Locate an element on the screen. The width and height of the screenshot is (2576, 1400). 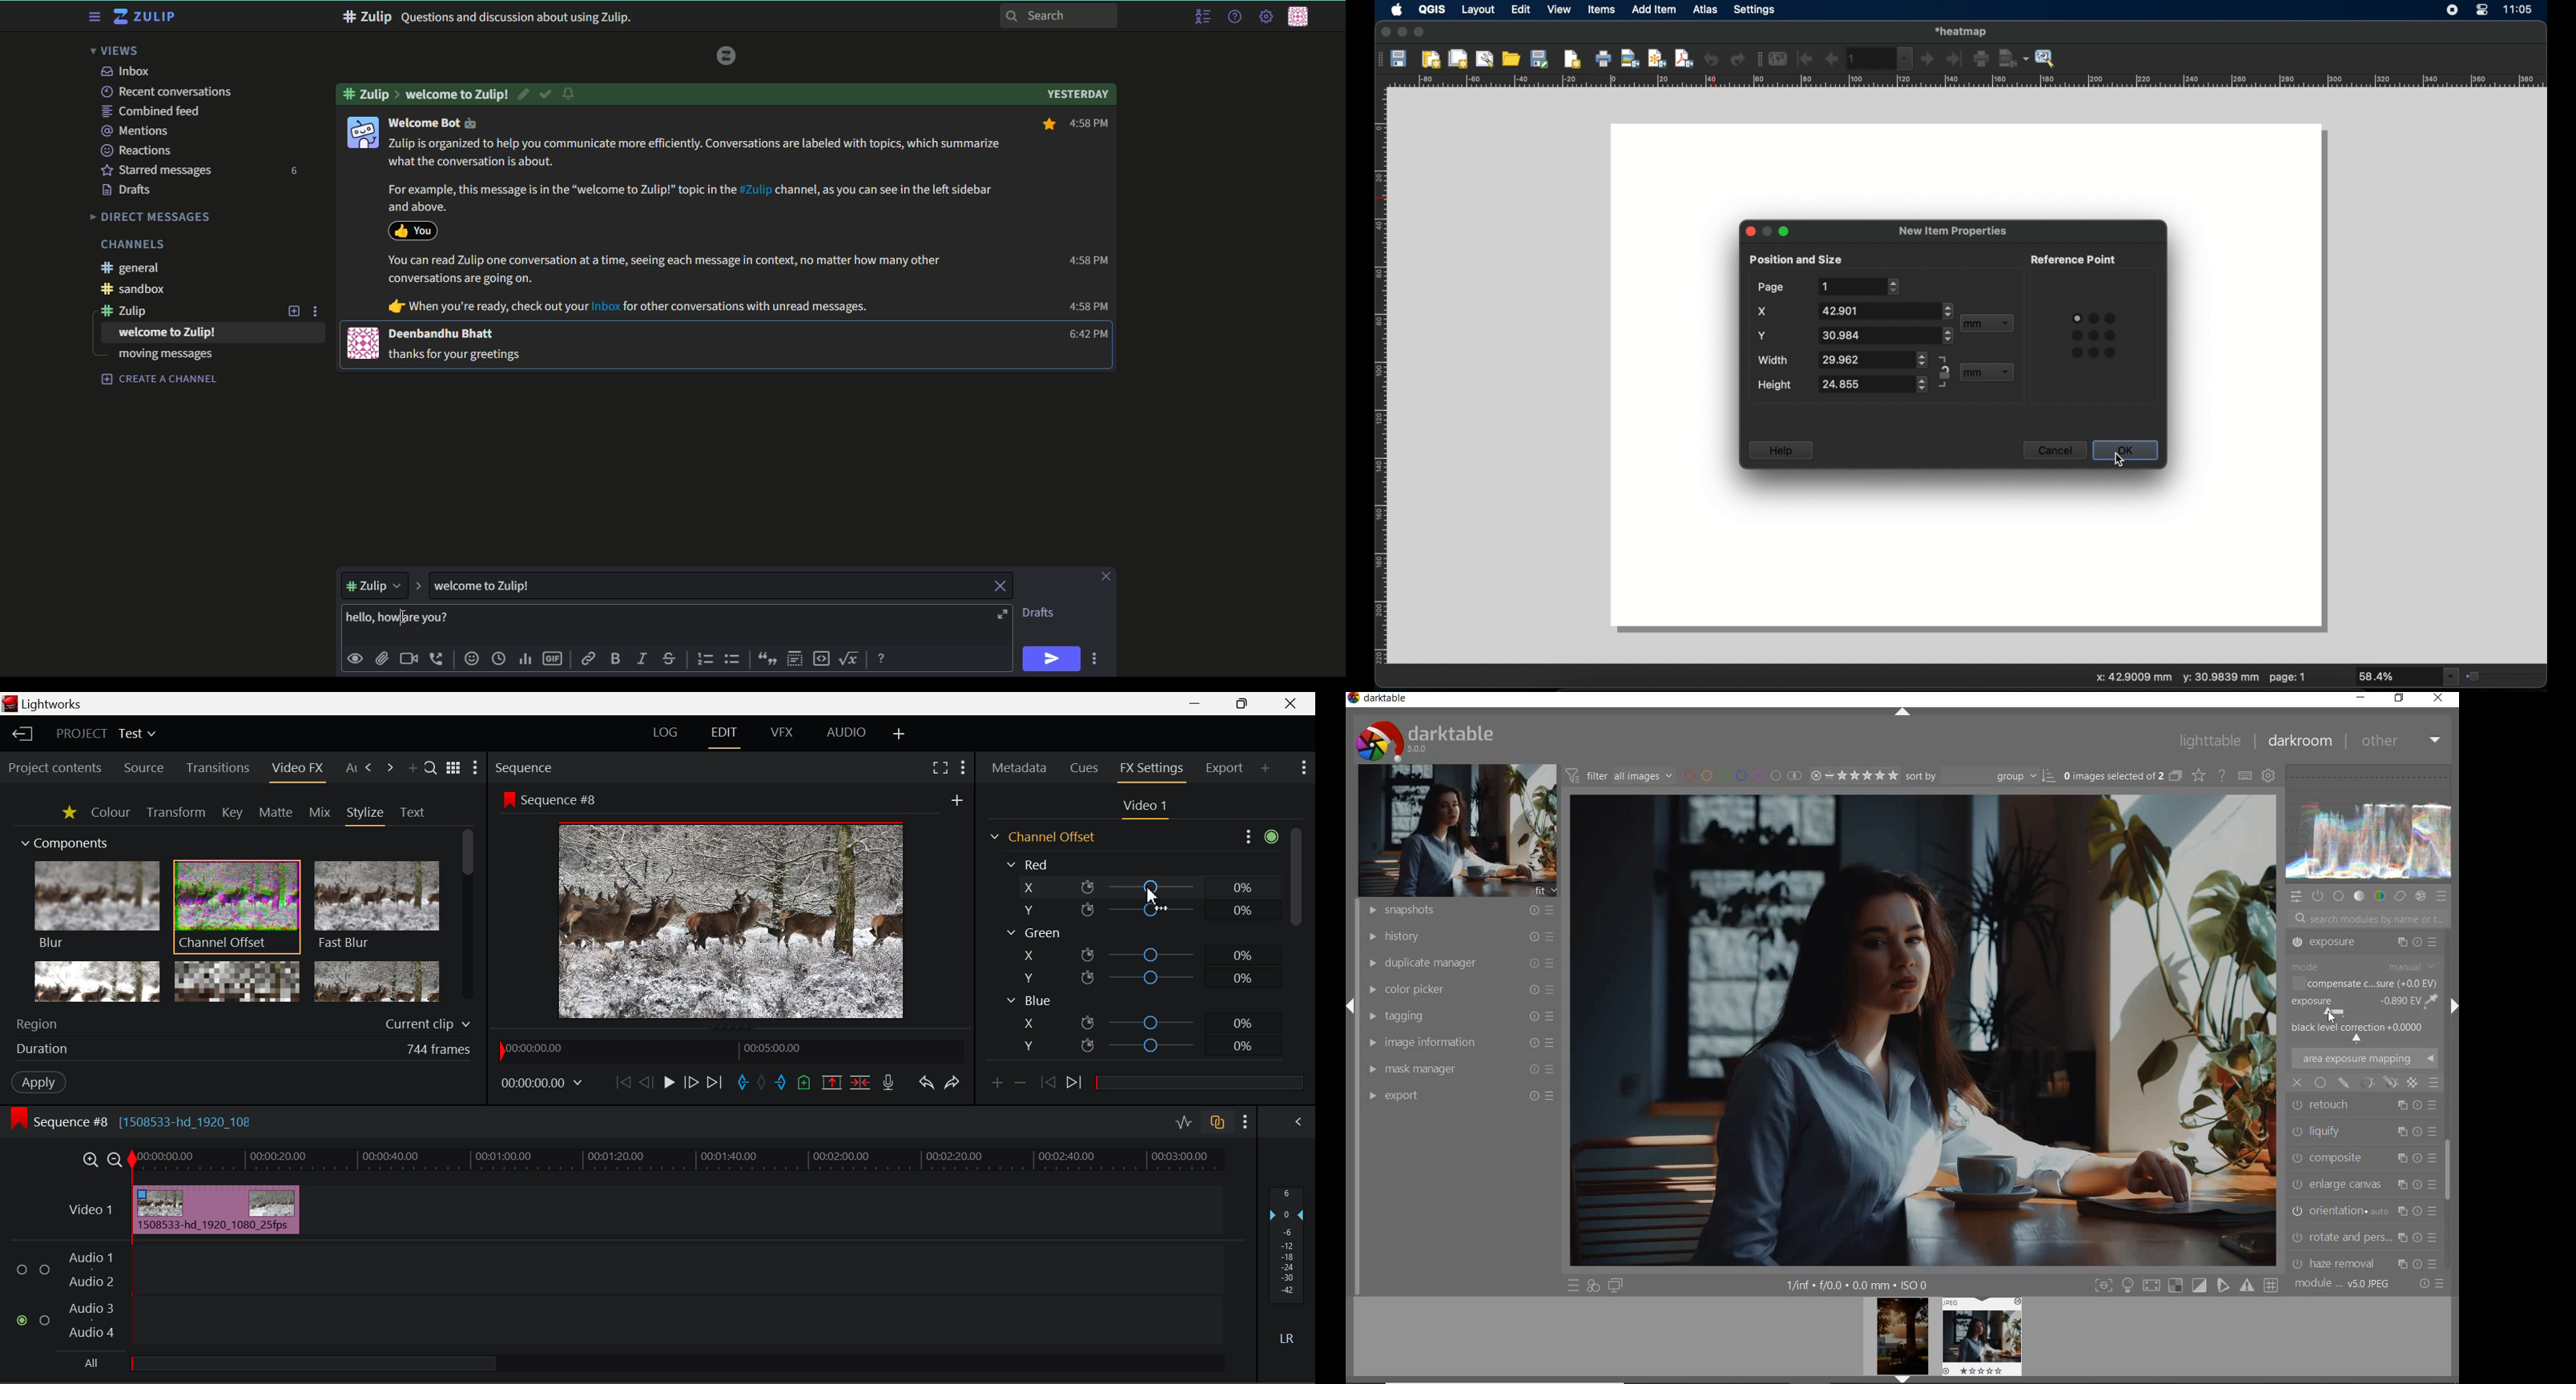
IMAGE PREVIEW is located at coordinates (1902, 1341).